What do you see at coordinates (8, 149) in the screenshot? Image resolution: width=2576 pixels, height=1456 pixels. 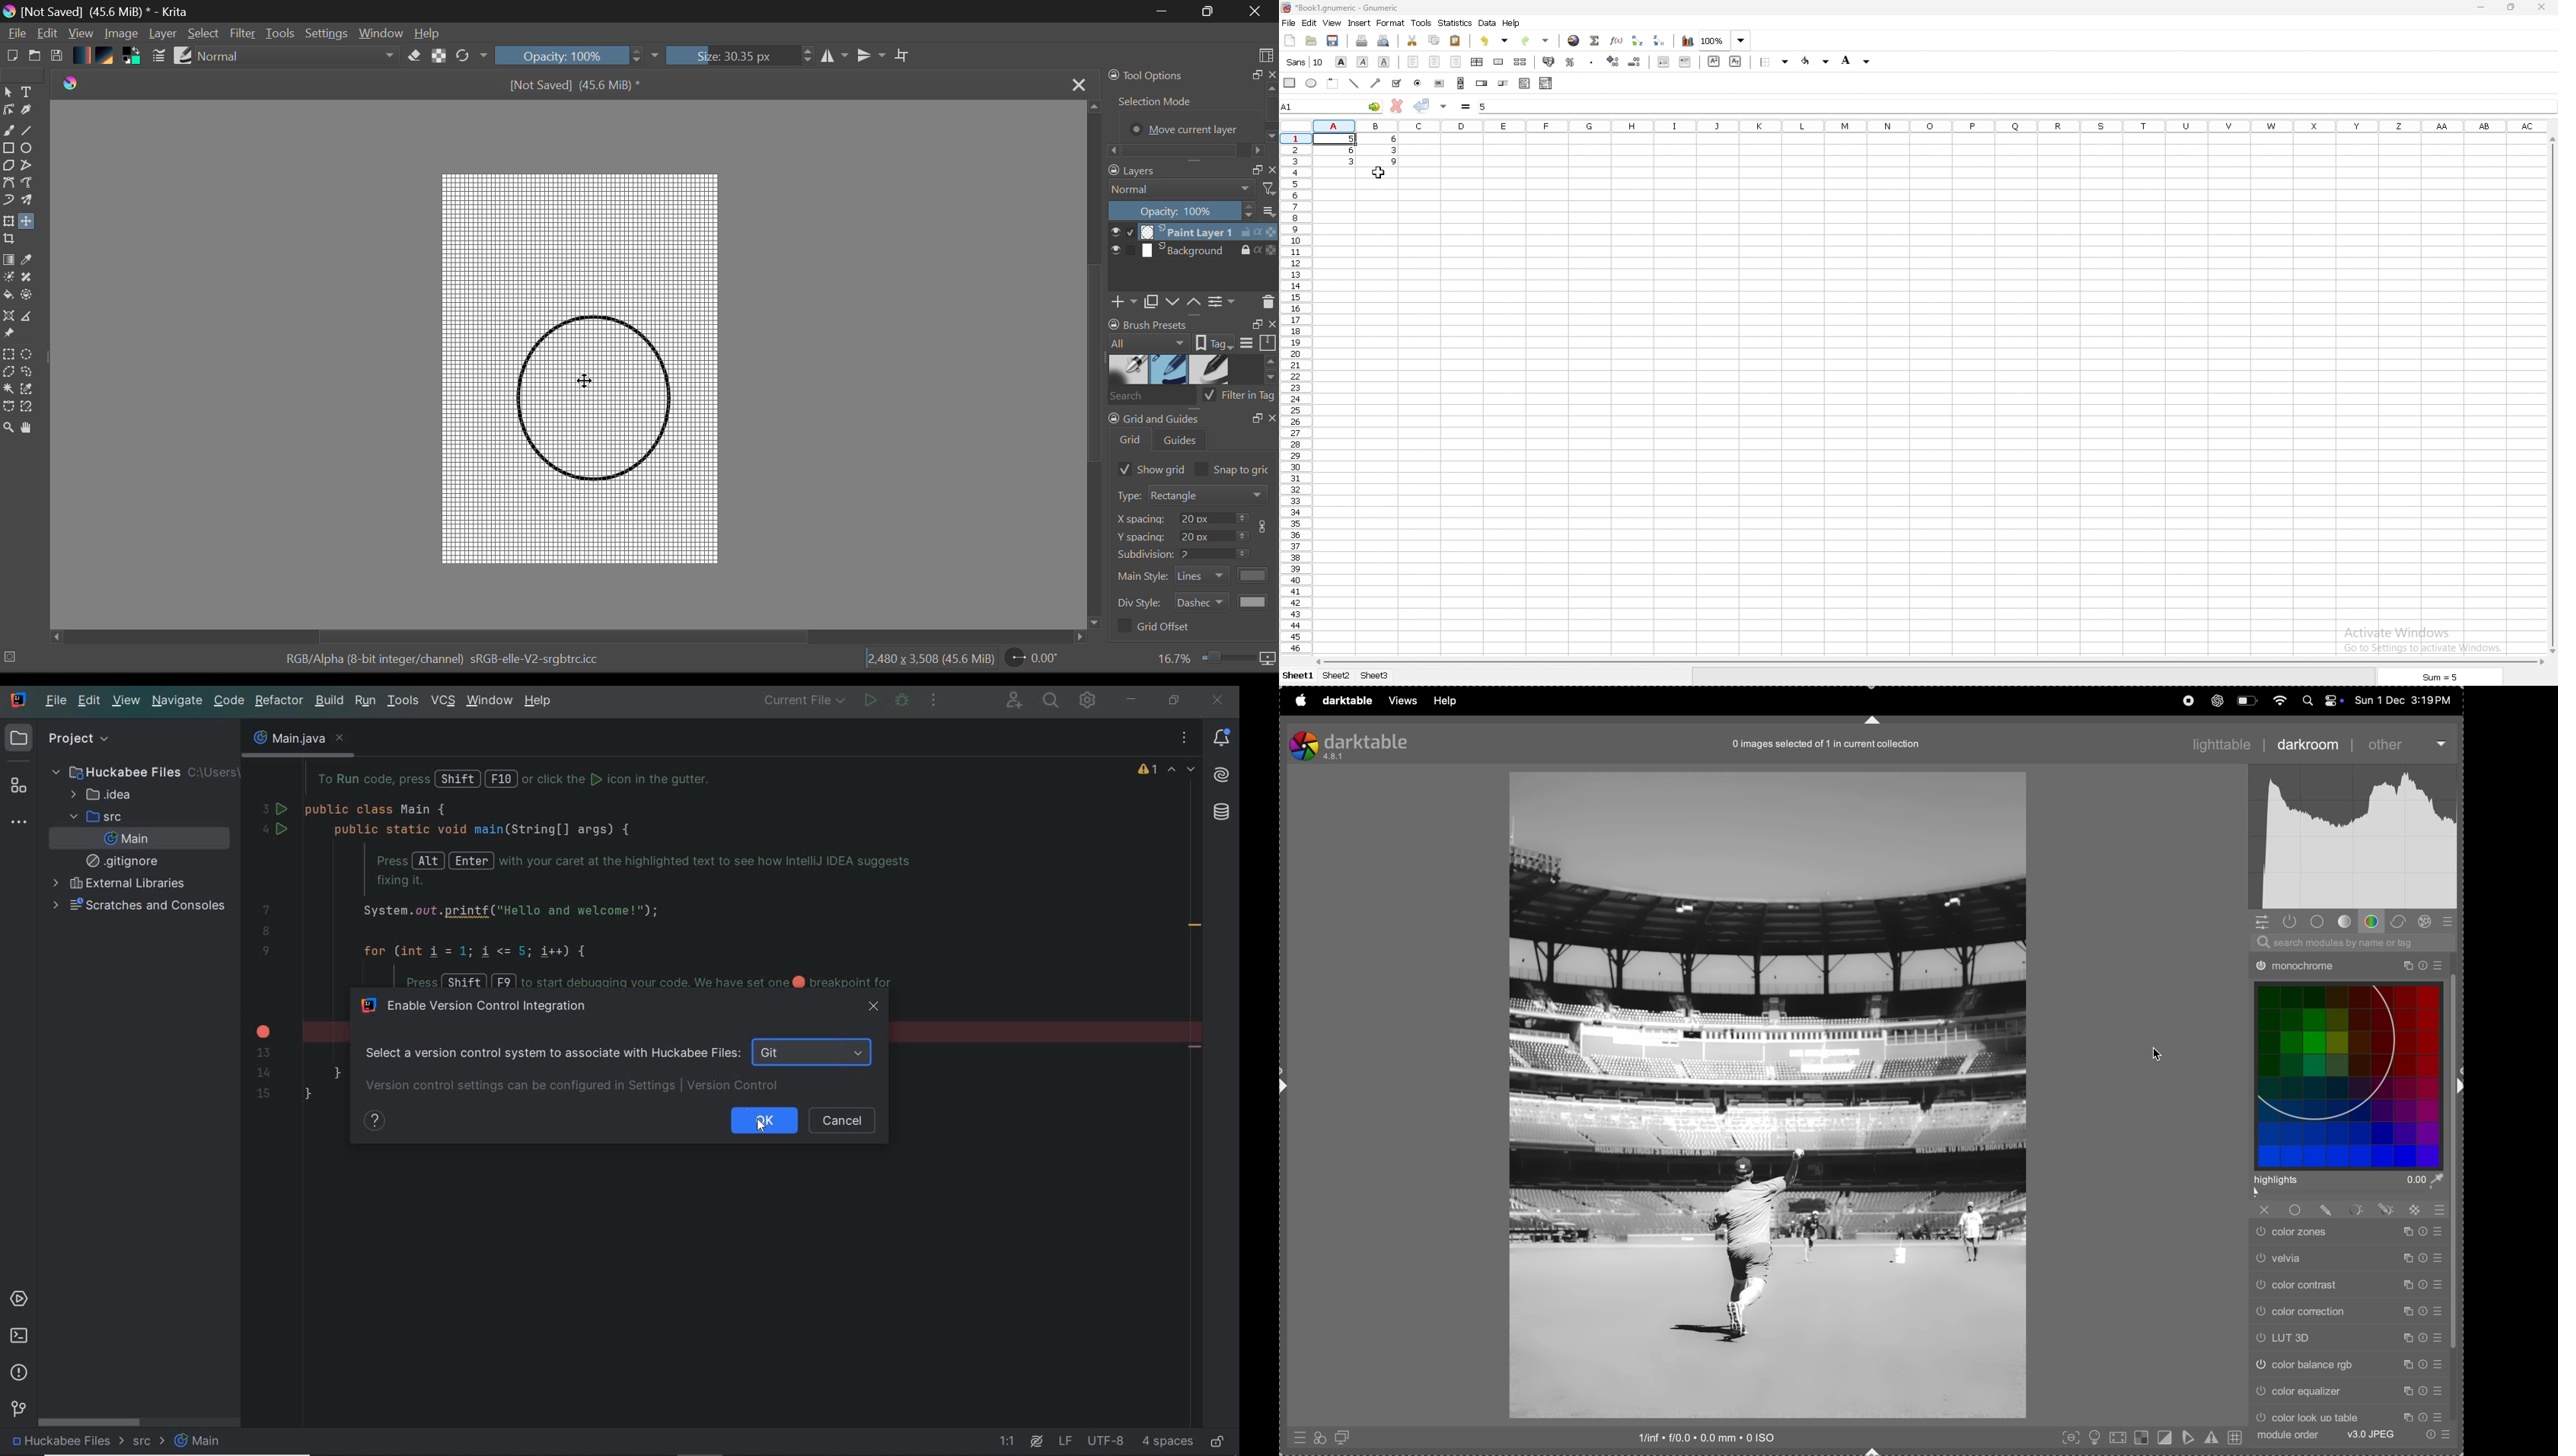 I see `Rectangle` at bounding box center [8, 149].